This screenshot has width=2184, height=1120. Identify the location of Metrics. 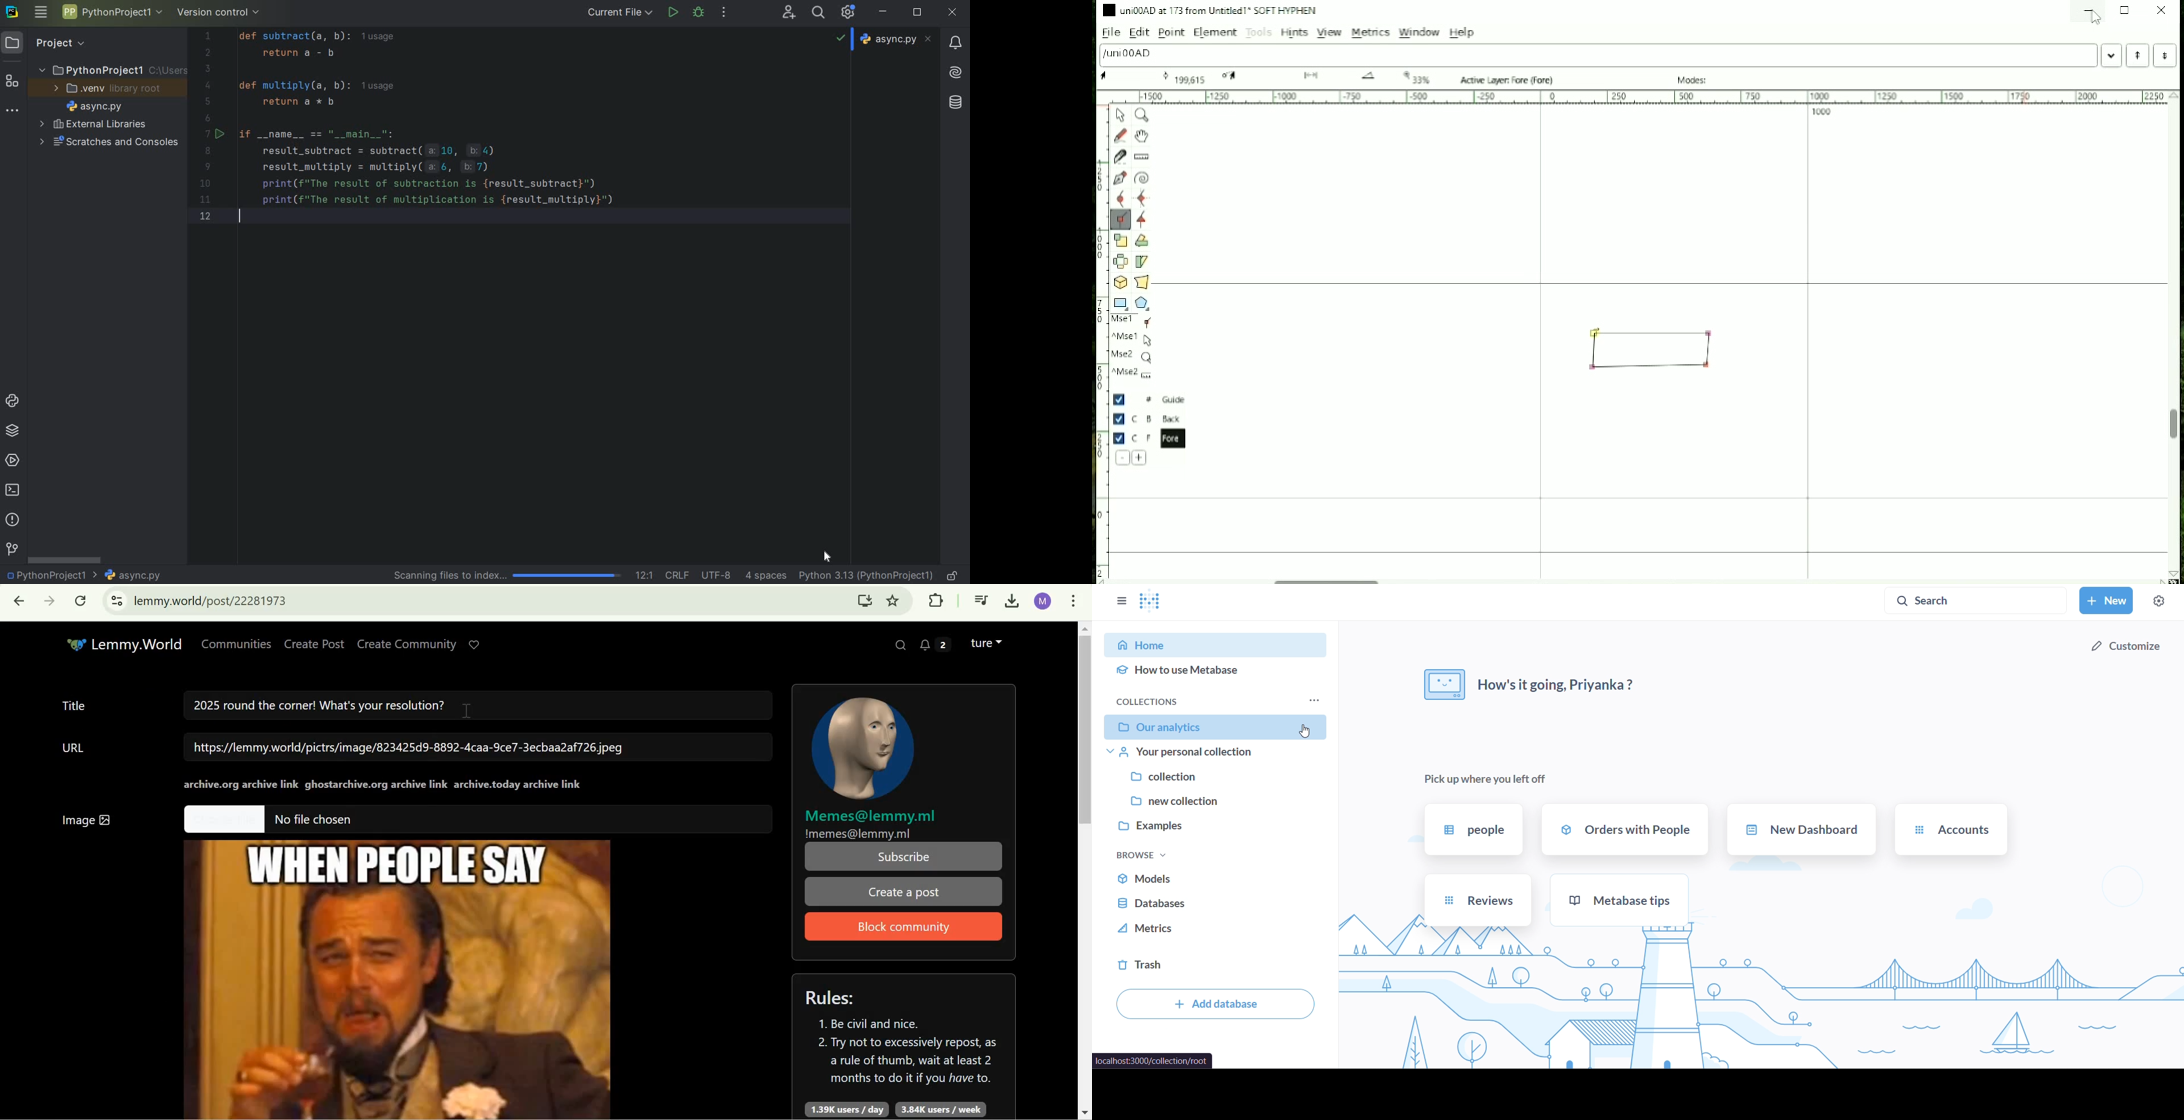
(1371, 33).